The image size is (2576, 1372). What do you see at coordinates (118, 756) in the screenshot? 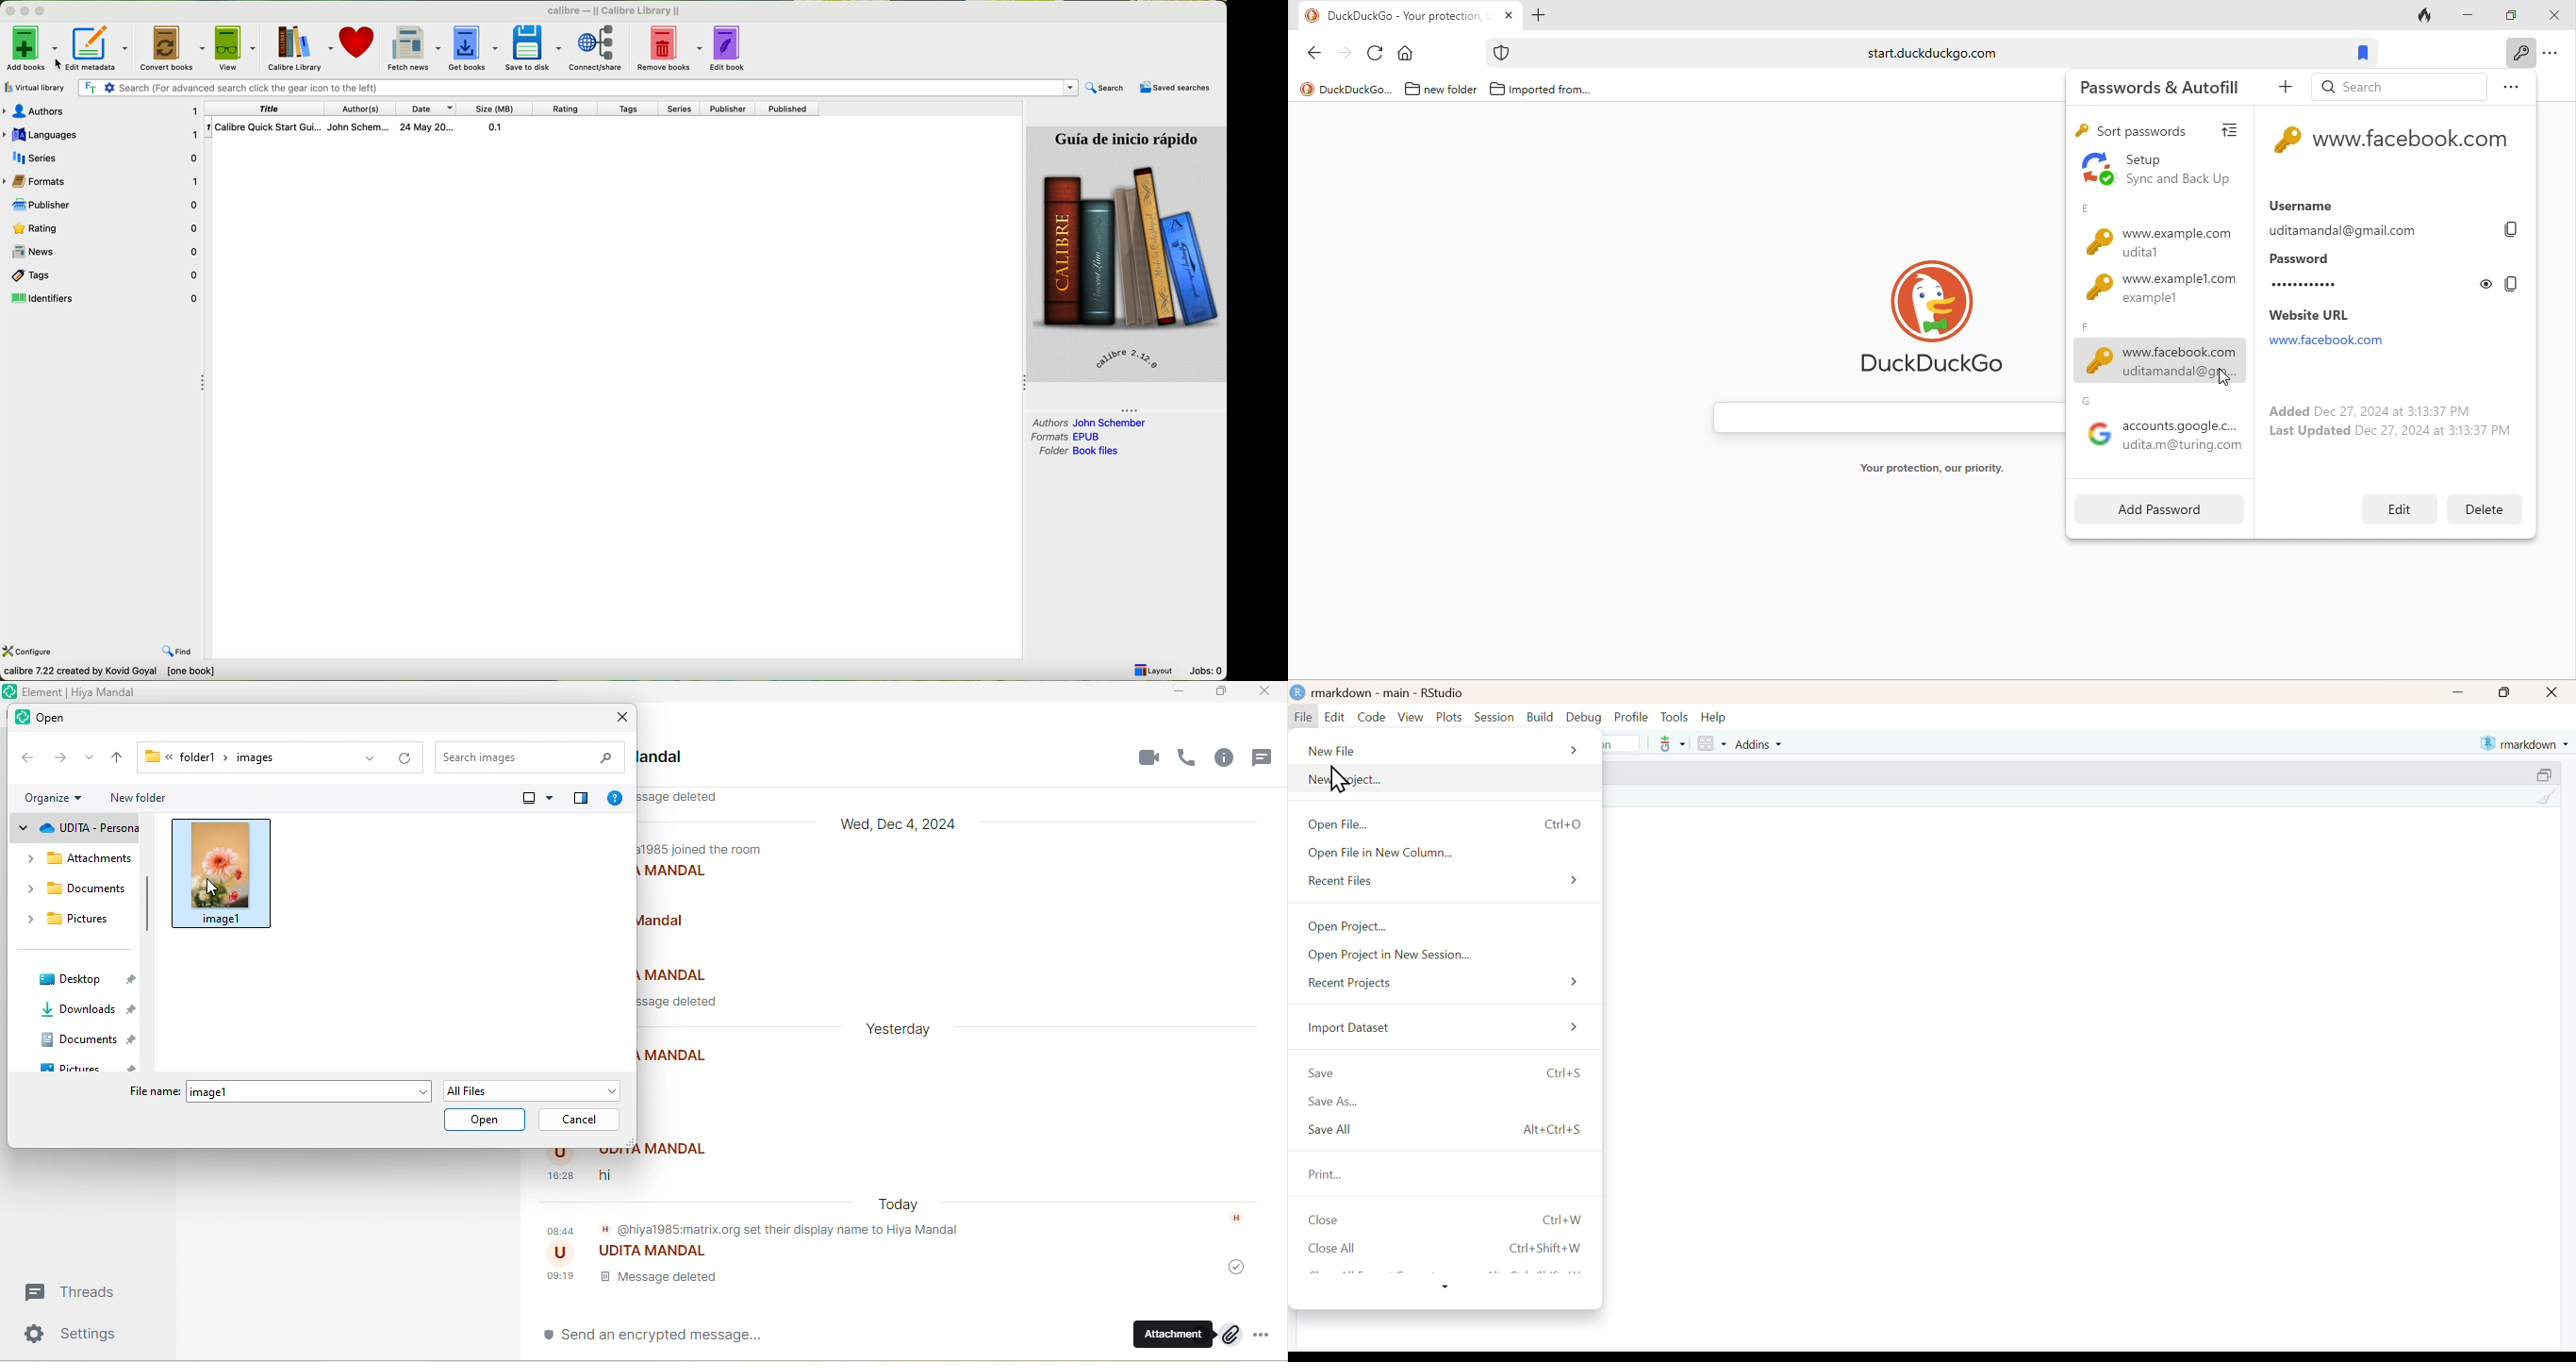
I see `up to desktop` at bounding box center [118, 756].